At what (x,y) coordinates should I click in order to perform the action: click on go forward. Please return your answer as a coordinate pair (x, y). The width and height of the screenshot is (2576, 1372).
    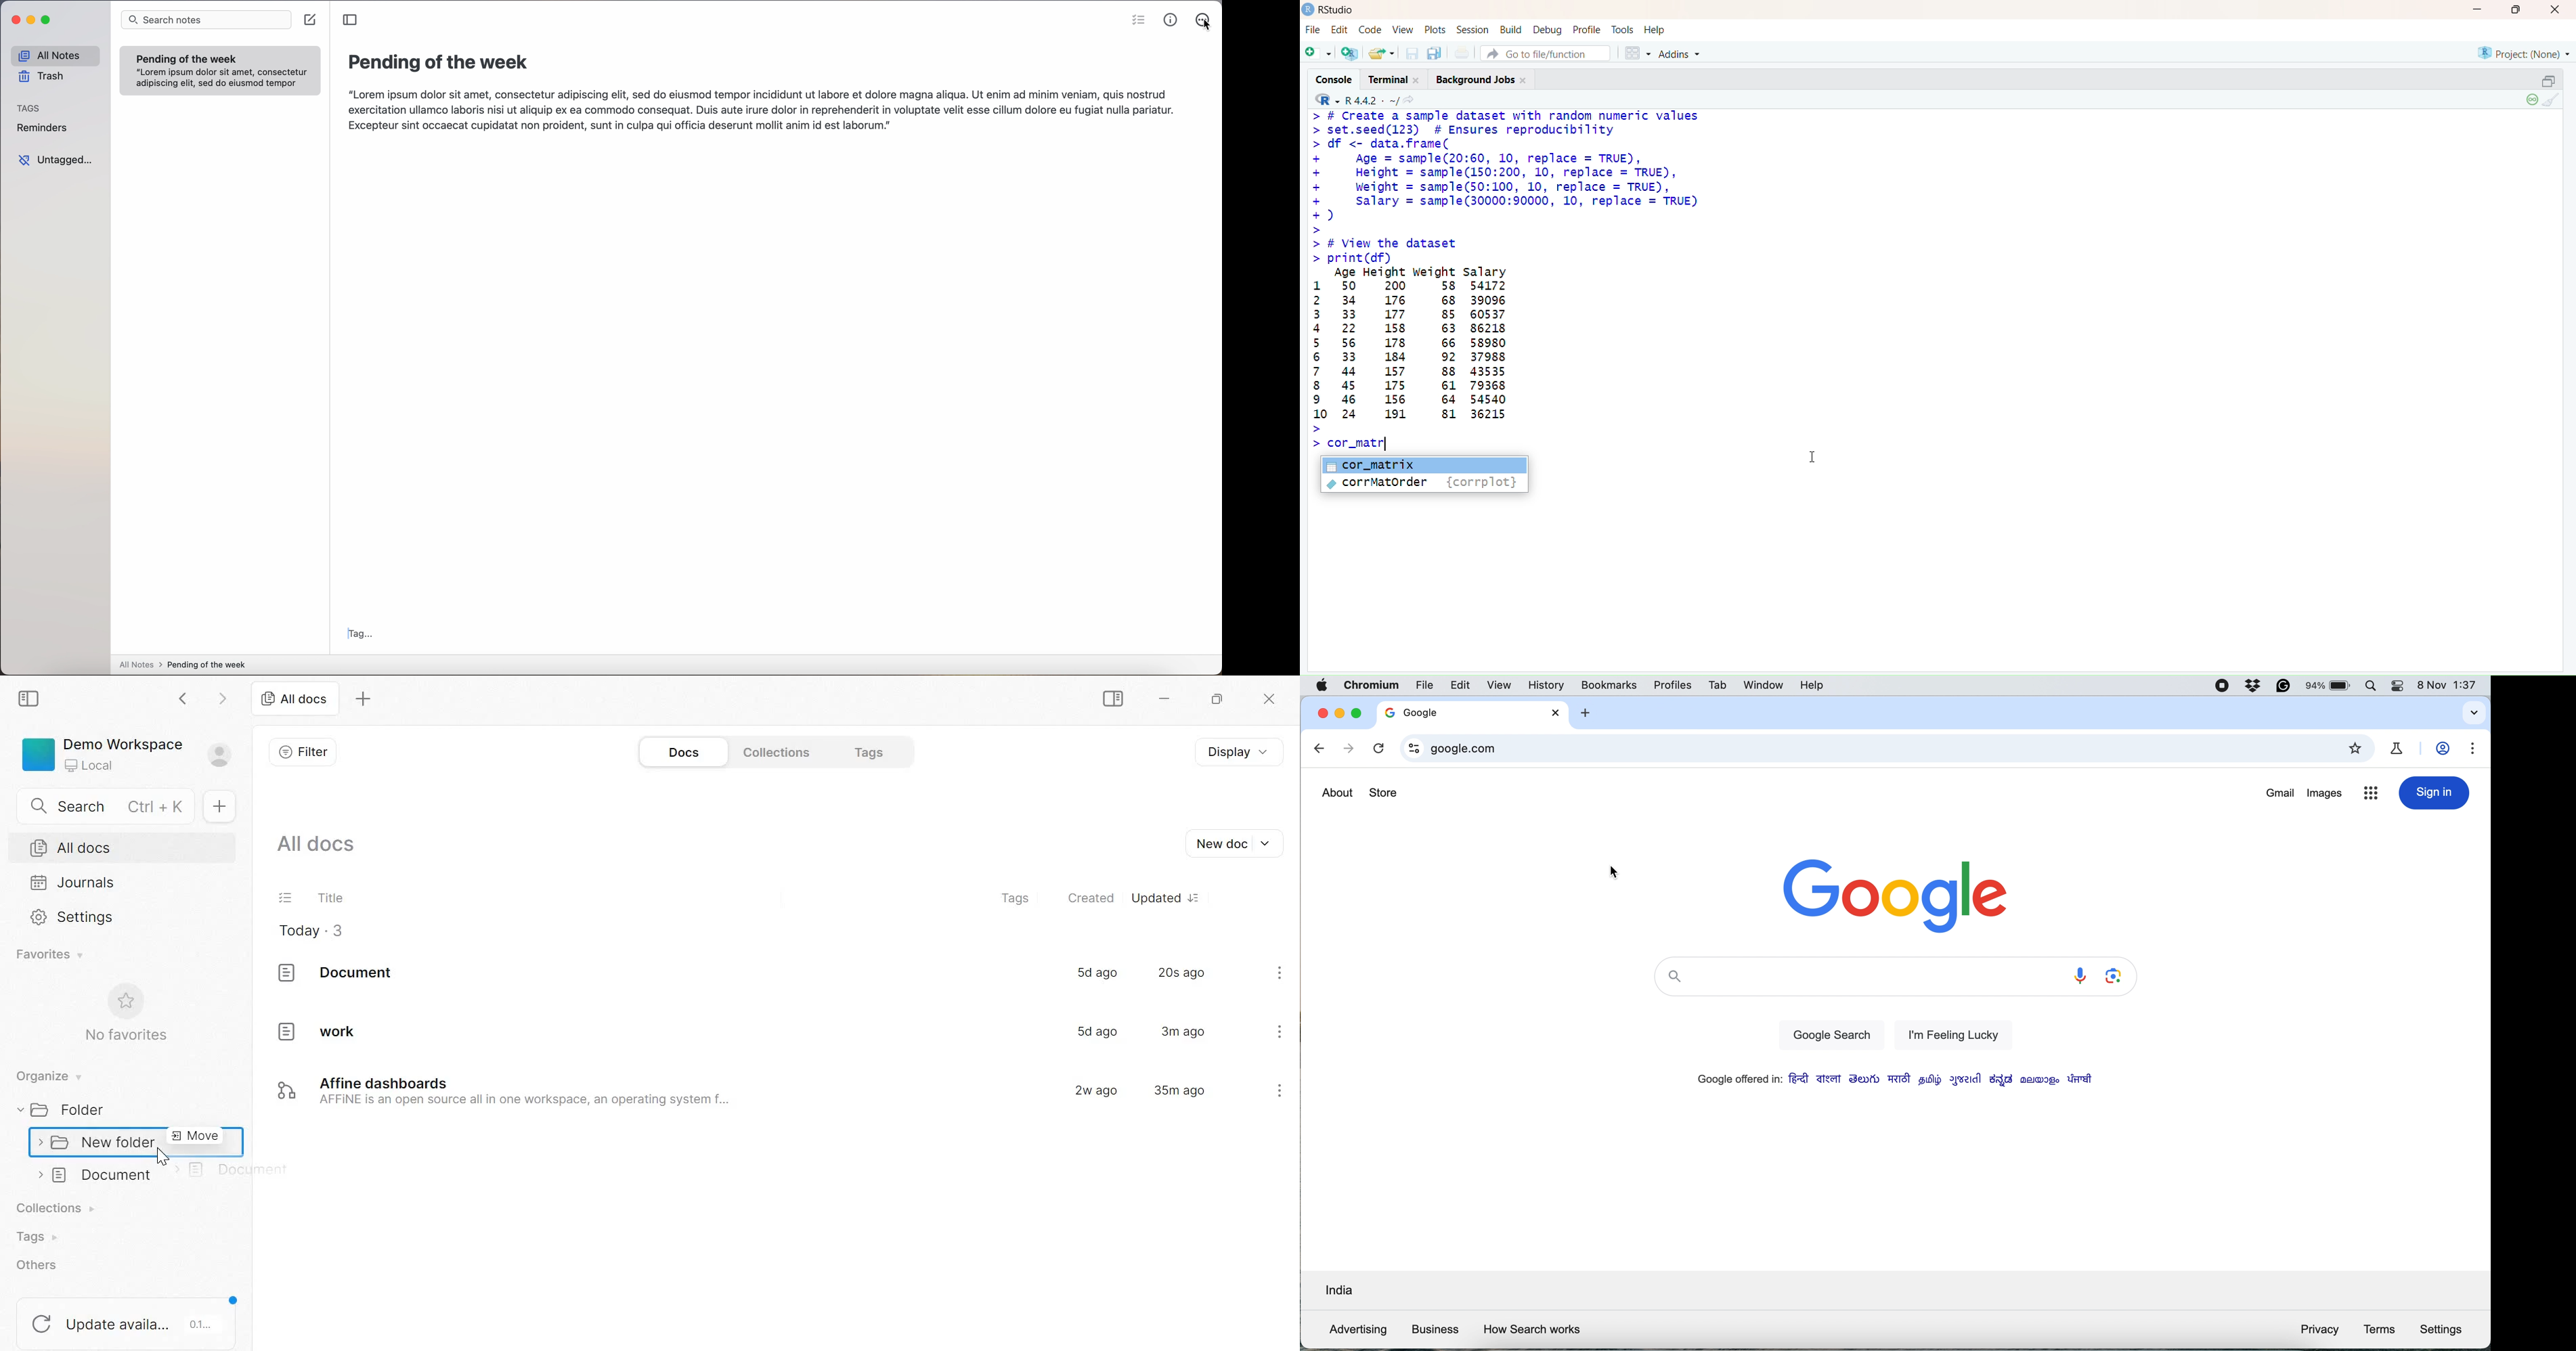
    Looking at the image, I should click on (225, 697).